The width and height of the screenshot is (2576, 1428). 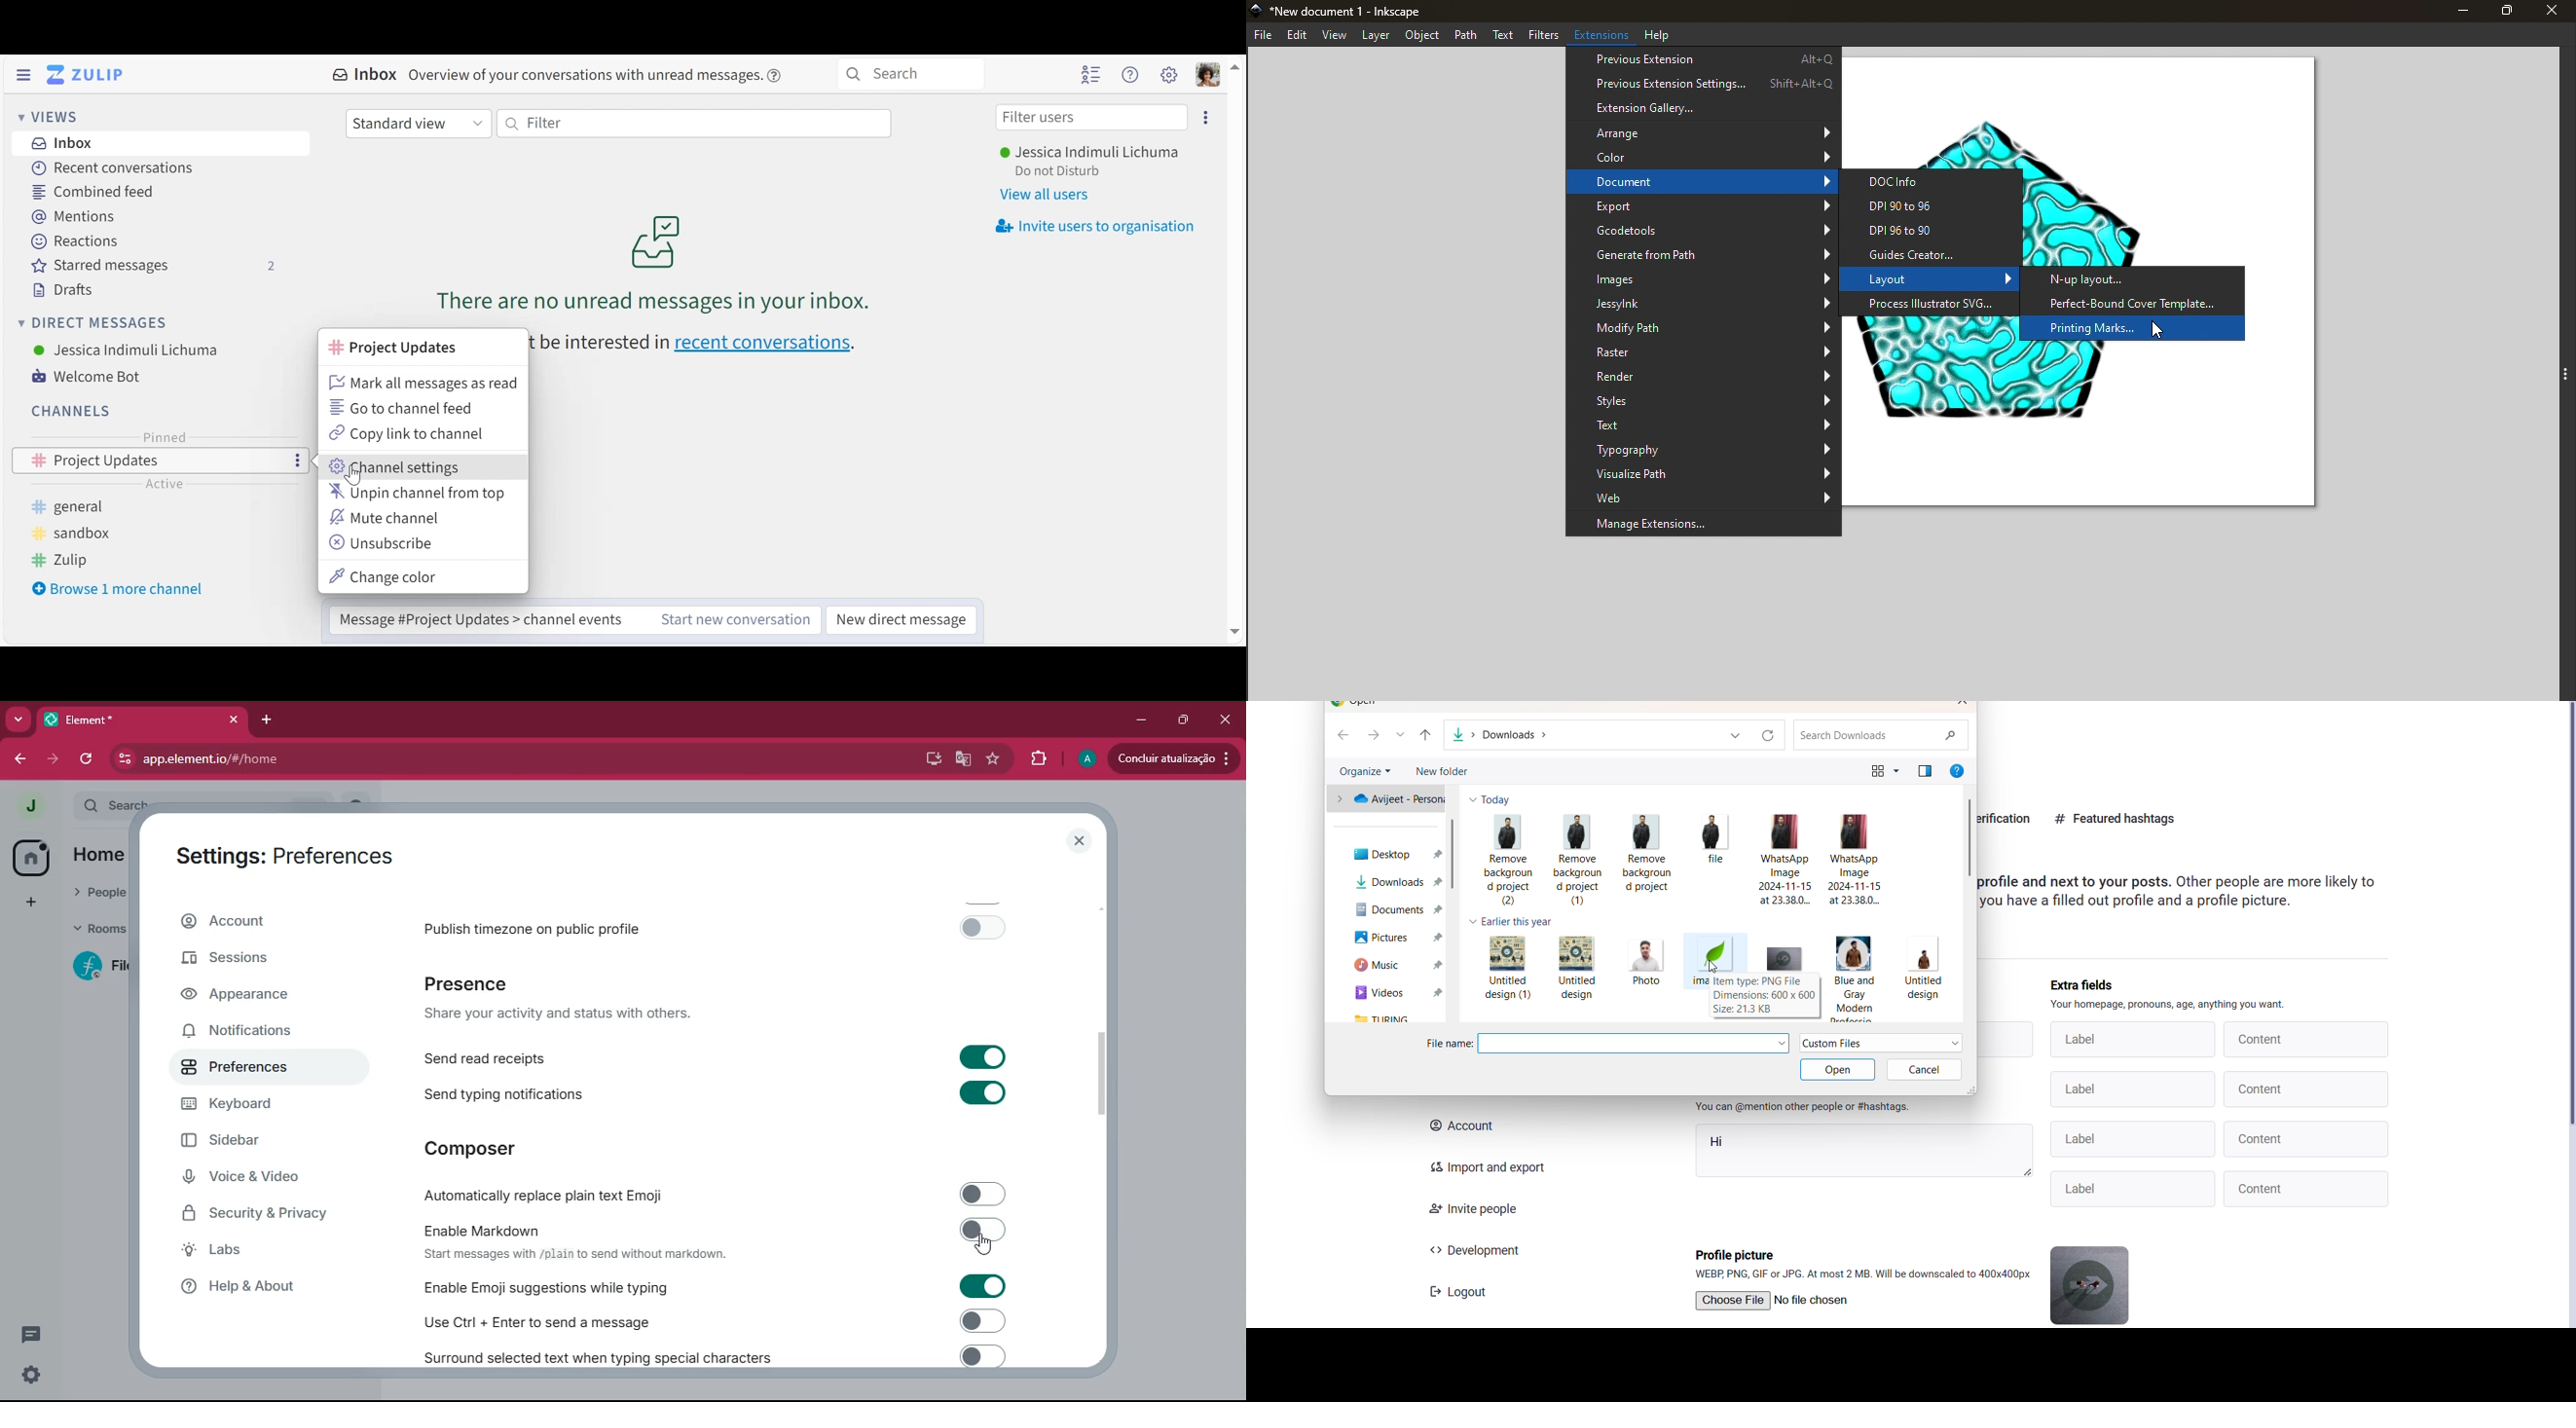 What do you see at coordinates (1704, 400) in the screenshot?
I see `Styles` at bounding box center [1704, 400].